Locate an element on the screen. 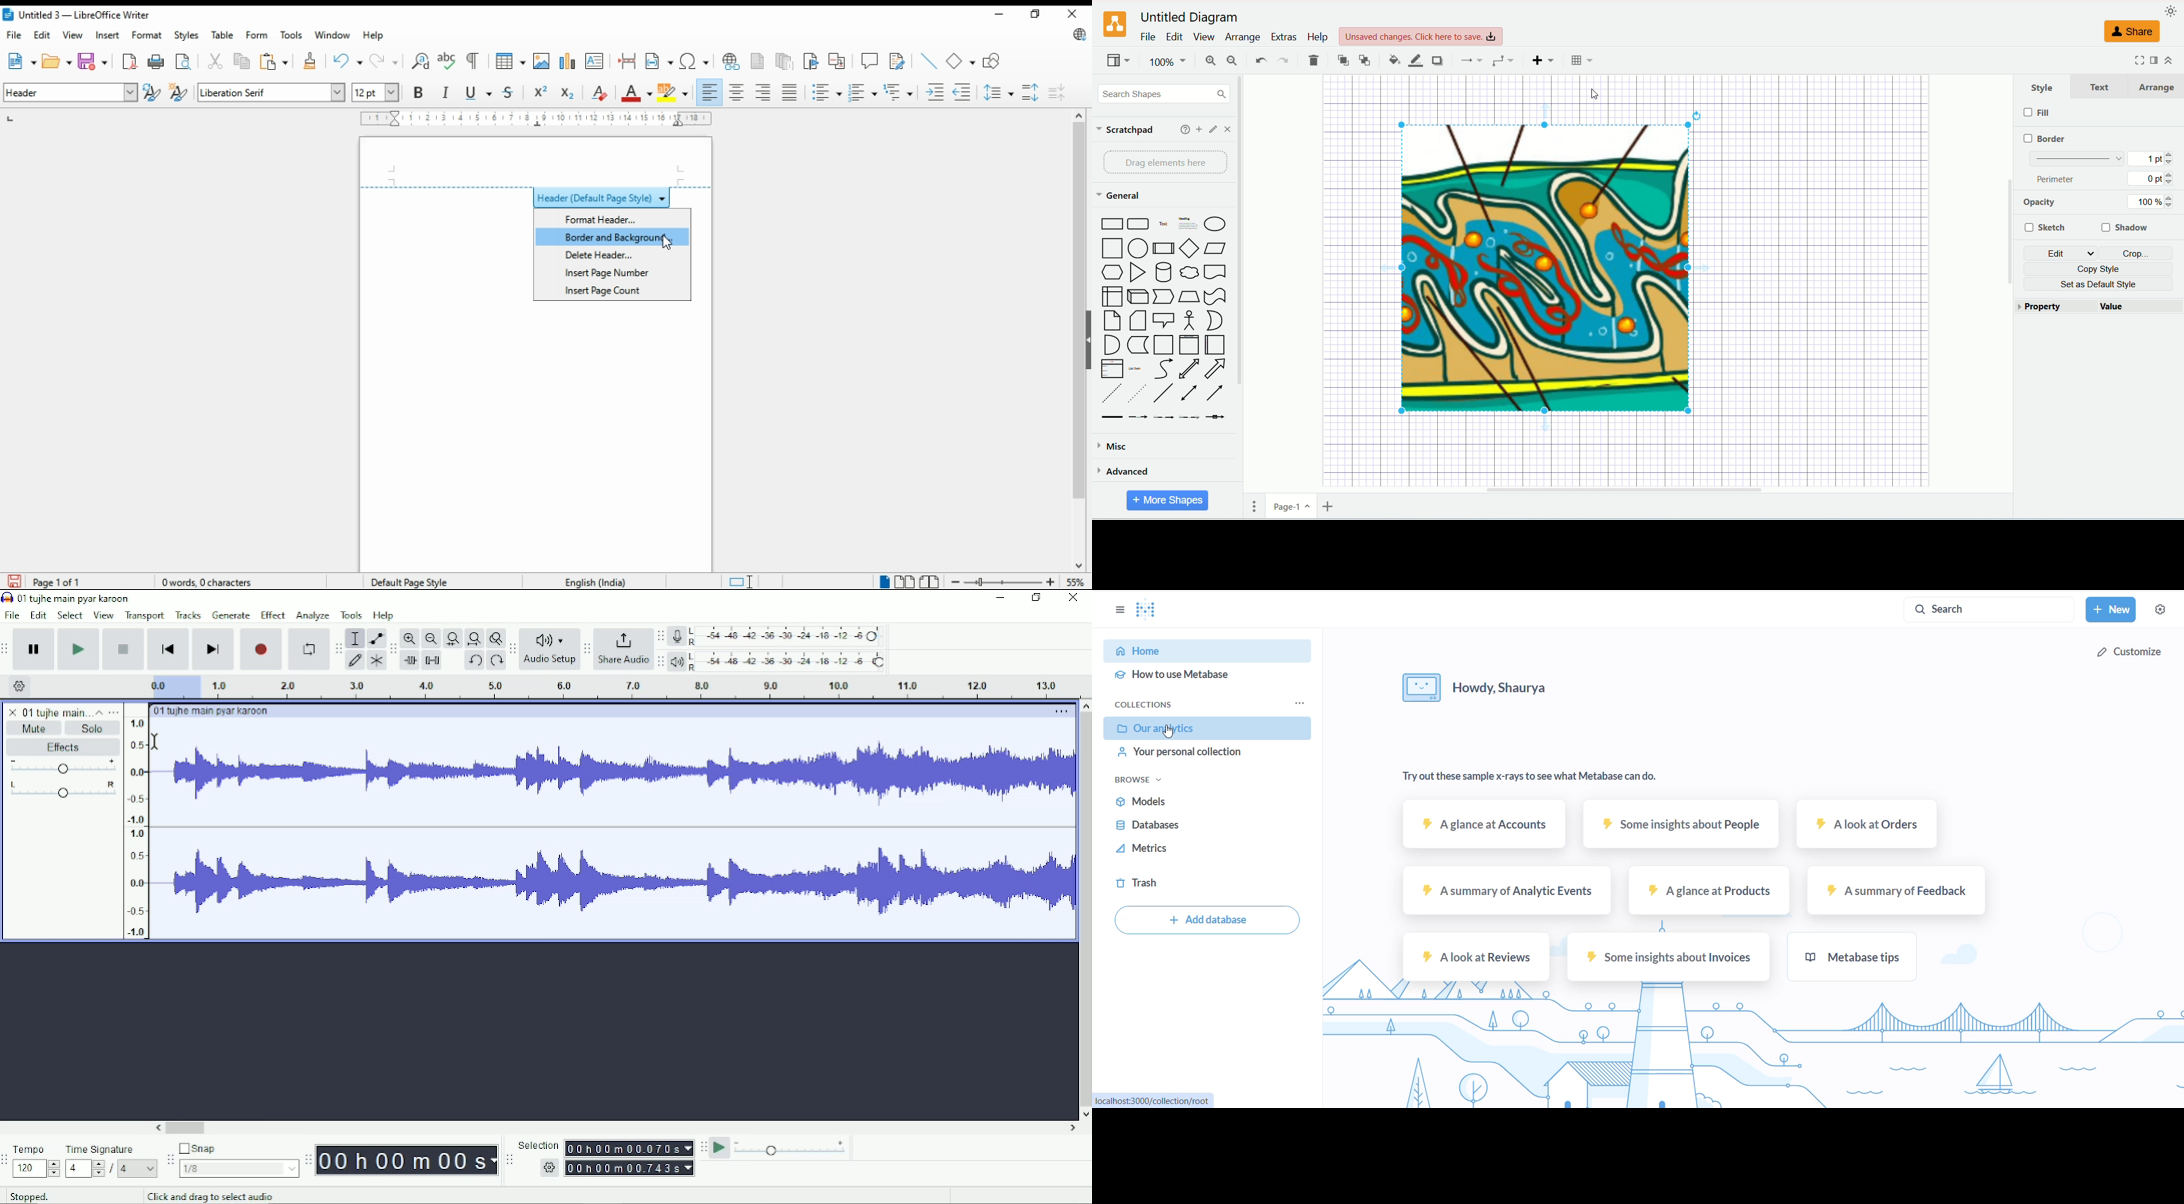 The image size is (2184, 1204). copy style is located at coordinates (2100, 270).